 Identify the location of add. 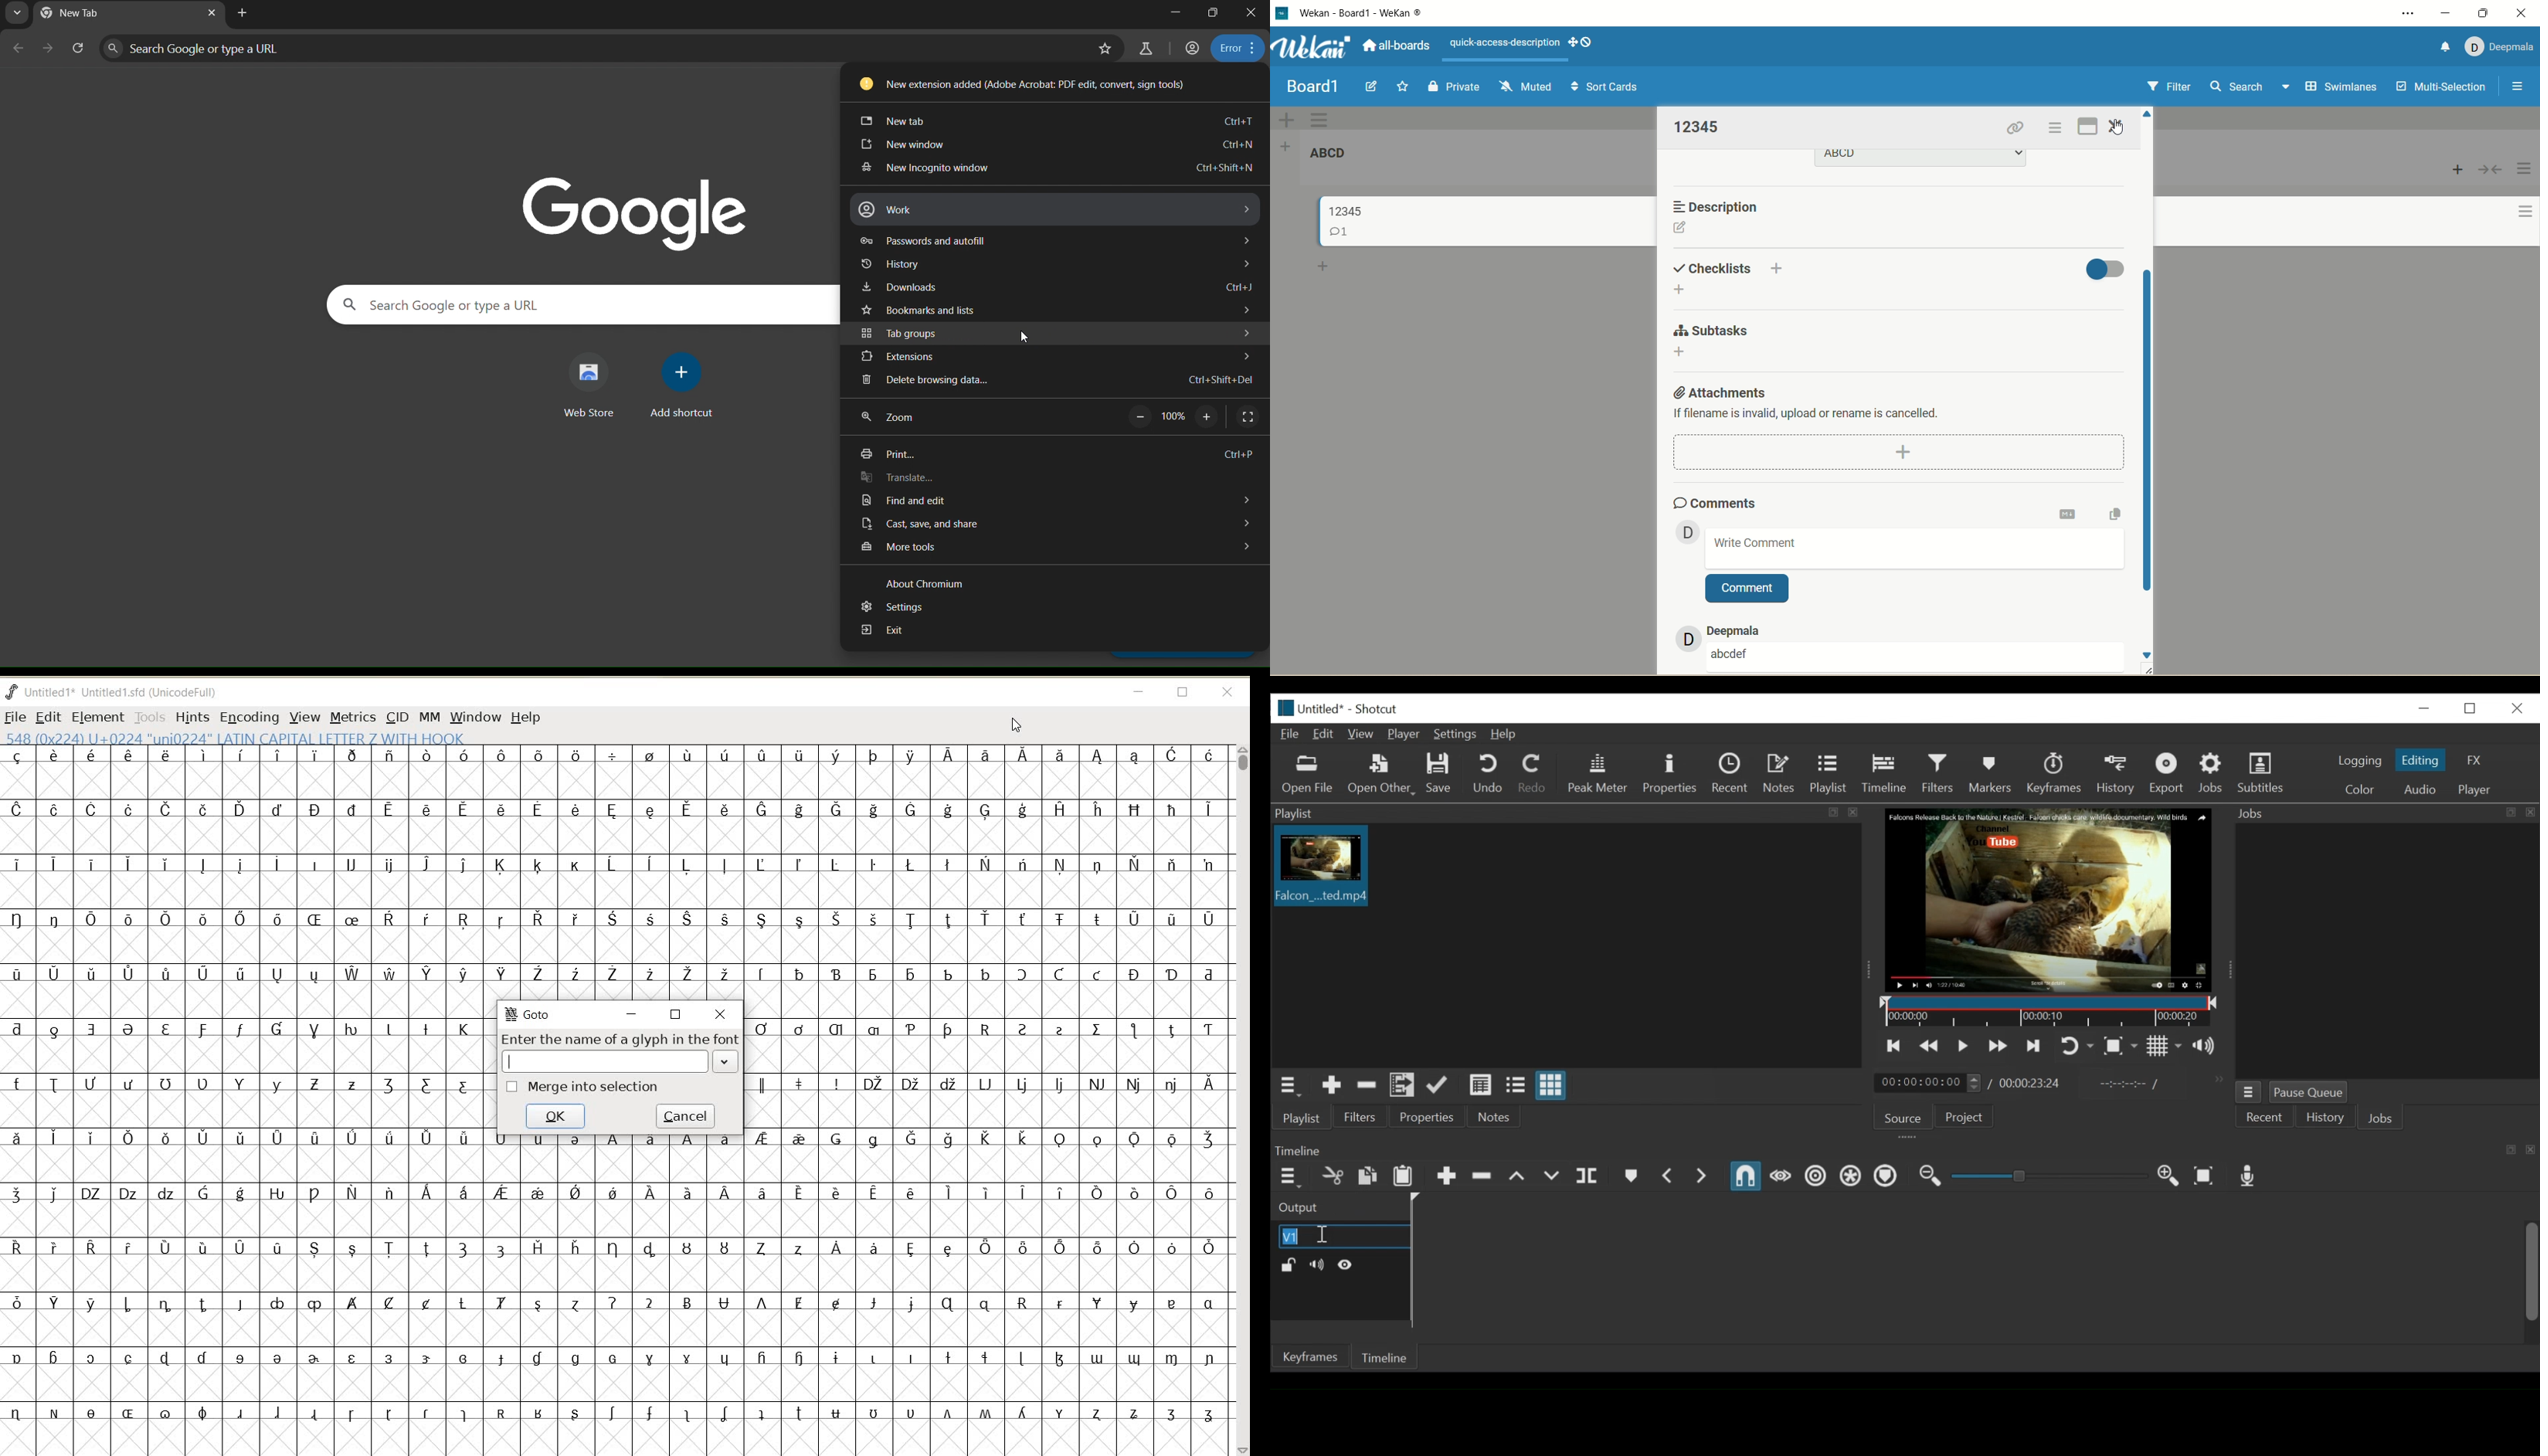
(1678, 353).